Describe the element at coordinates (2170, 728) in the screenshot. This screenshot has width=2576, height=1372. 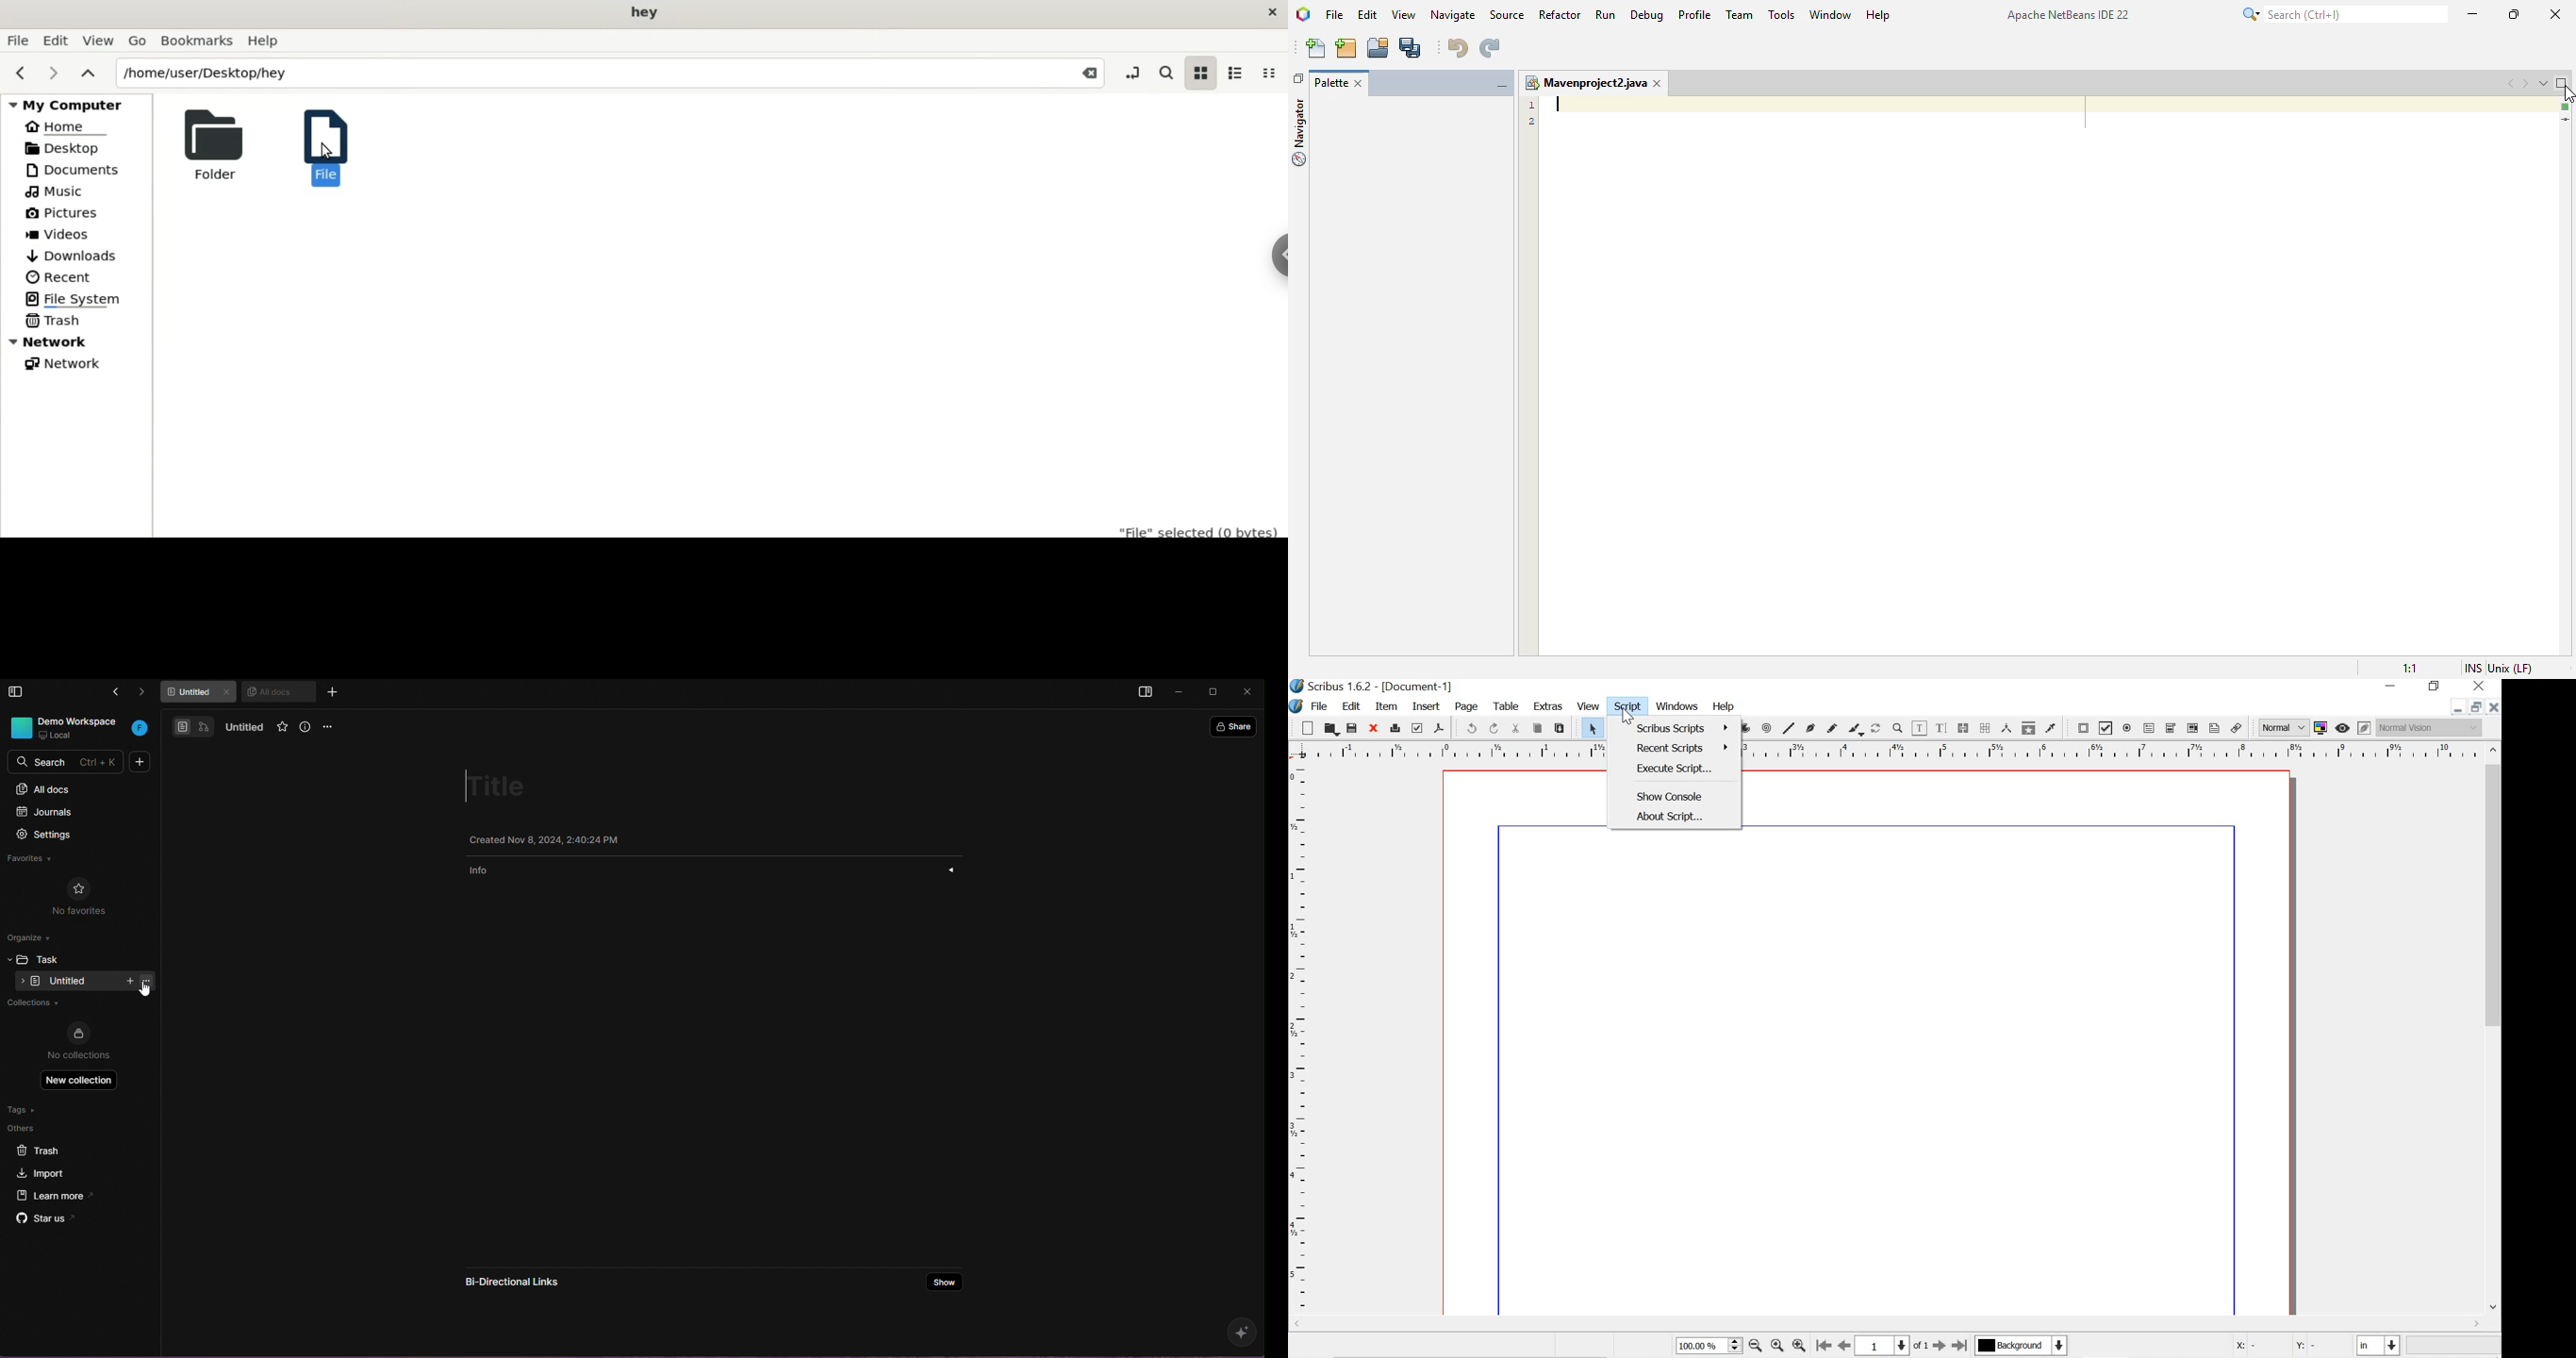
I see `pdf combo box` at that location.